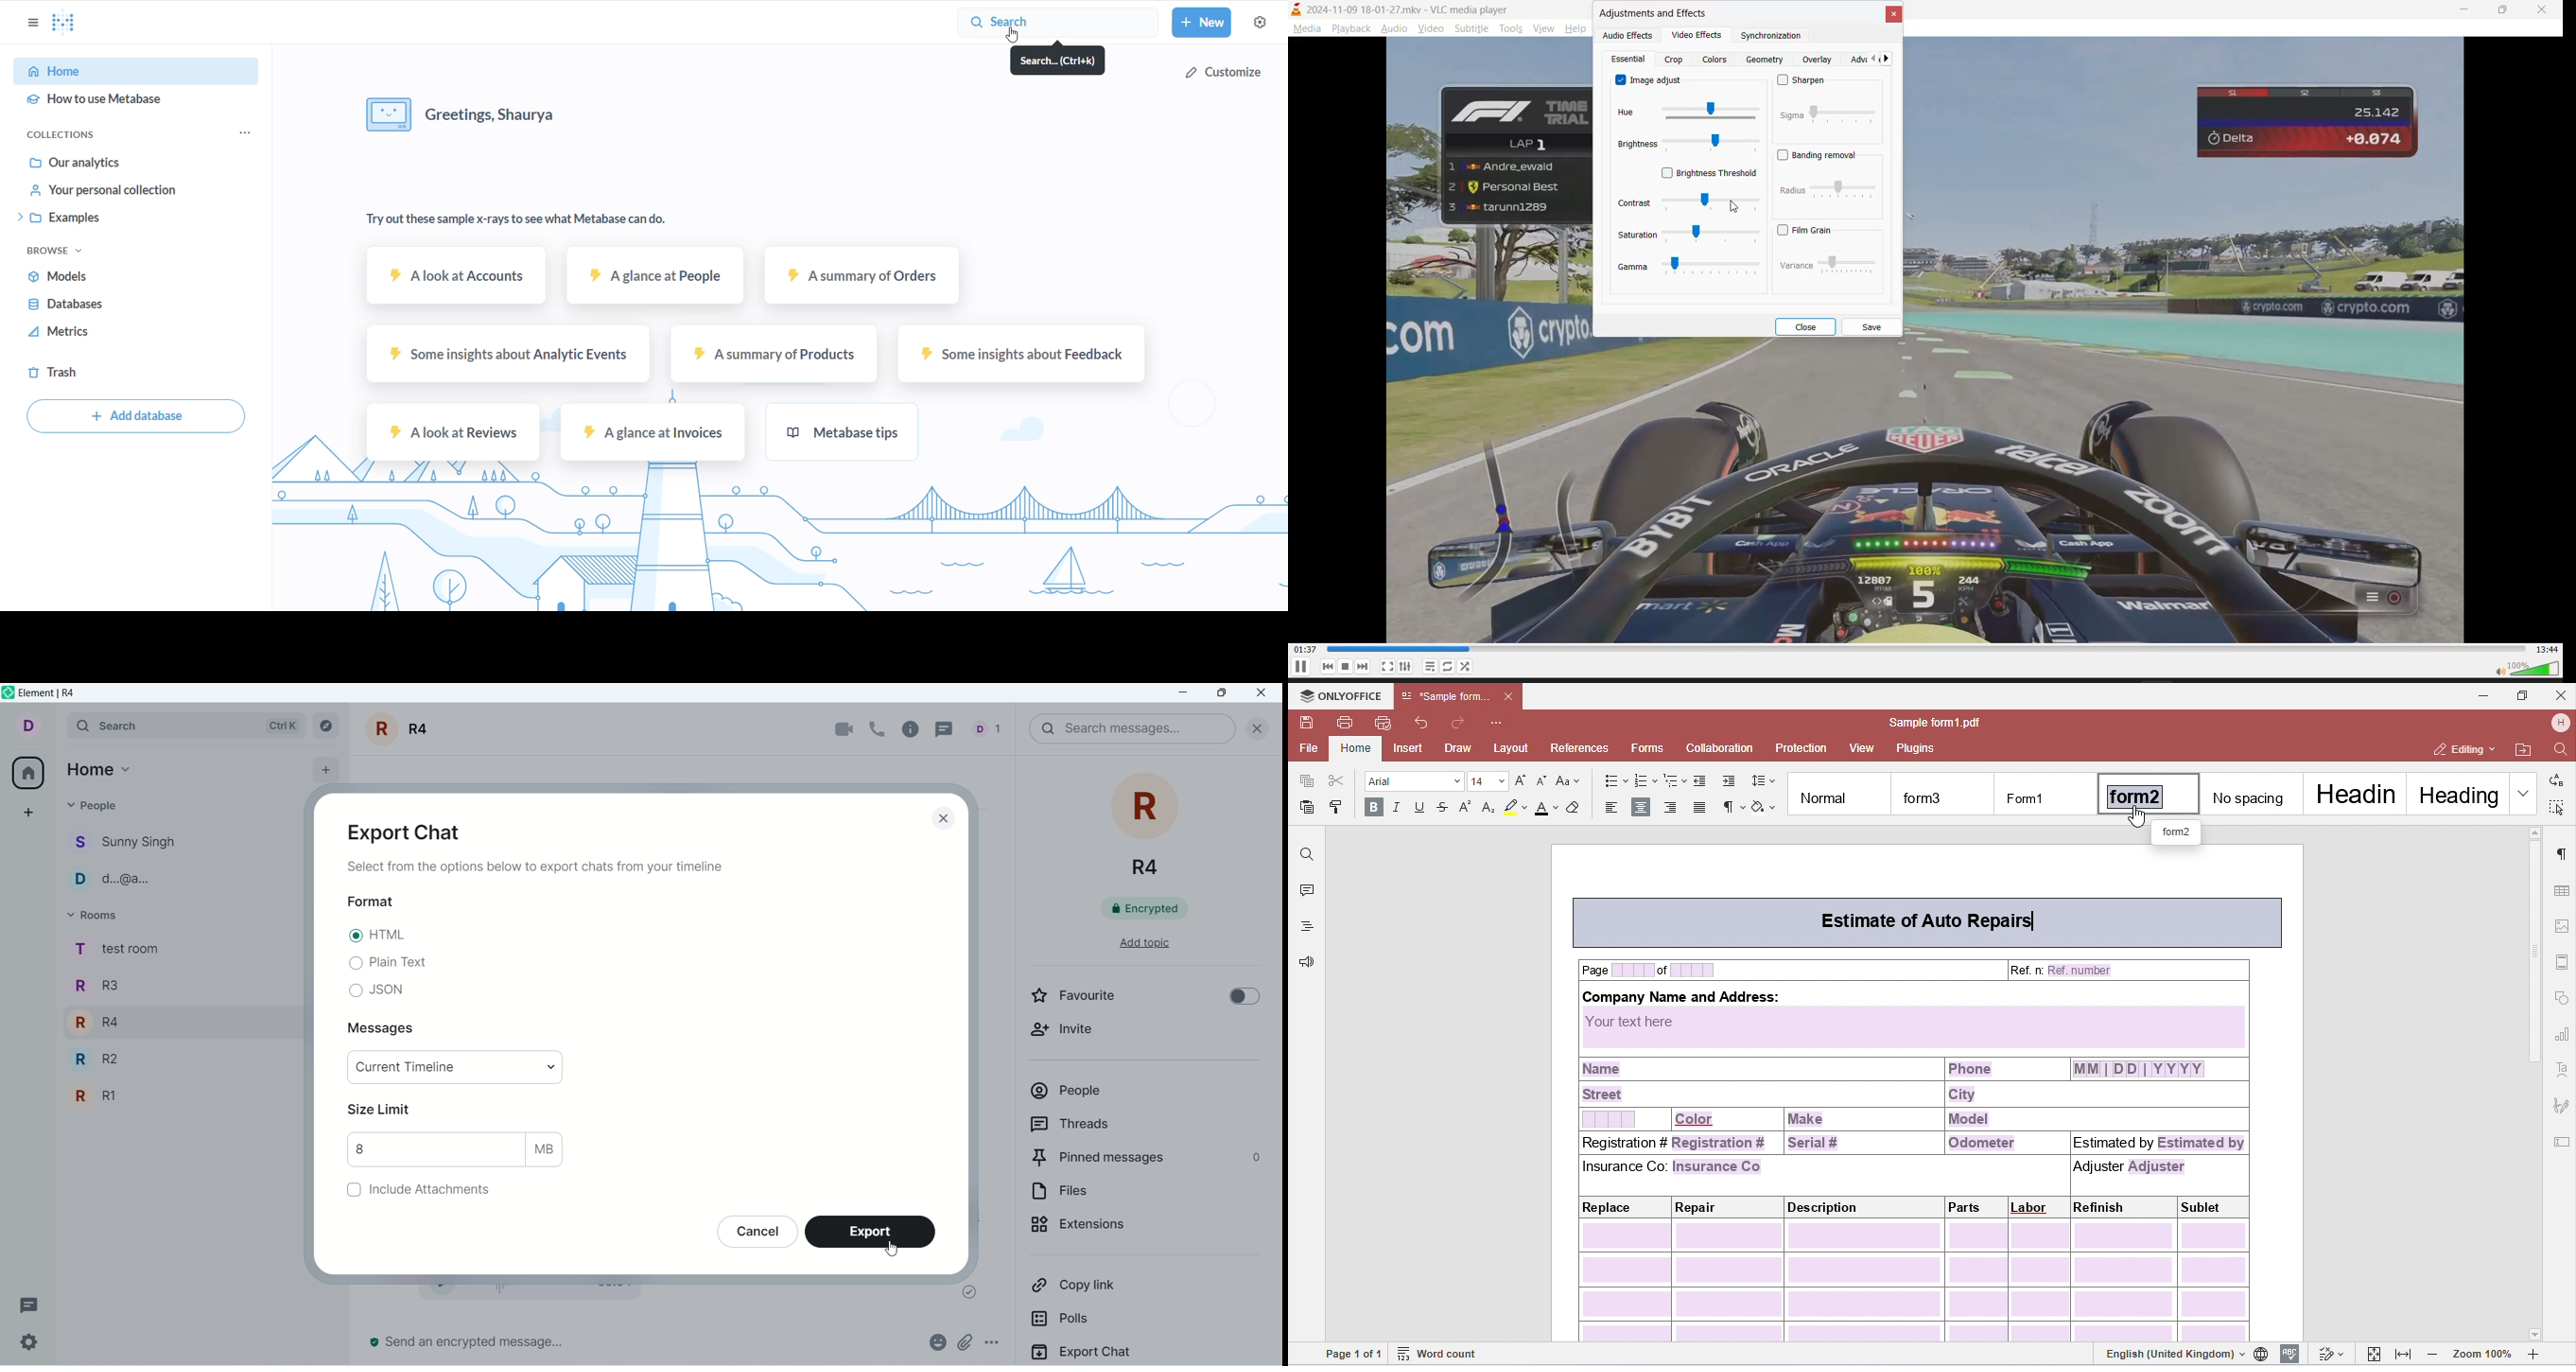 Image resolution: width=2576 pixels, height=1372 pixels. I want to click on MB, so click(547, 1149).